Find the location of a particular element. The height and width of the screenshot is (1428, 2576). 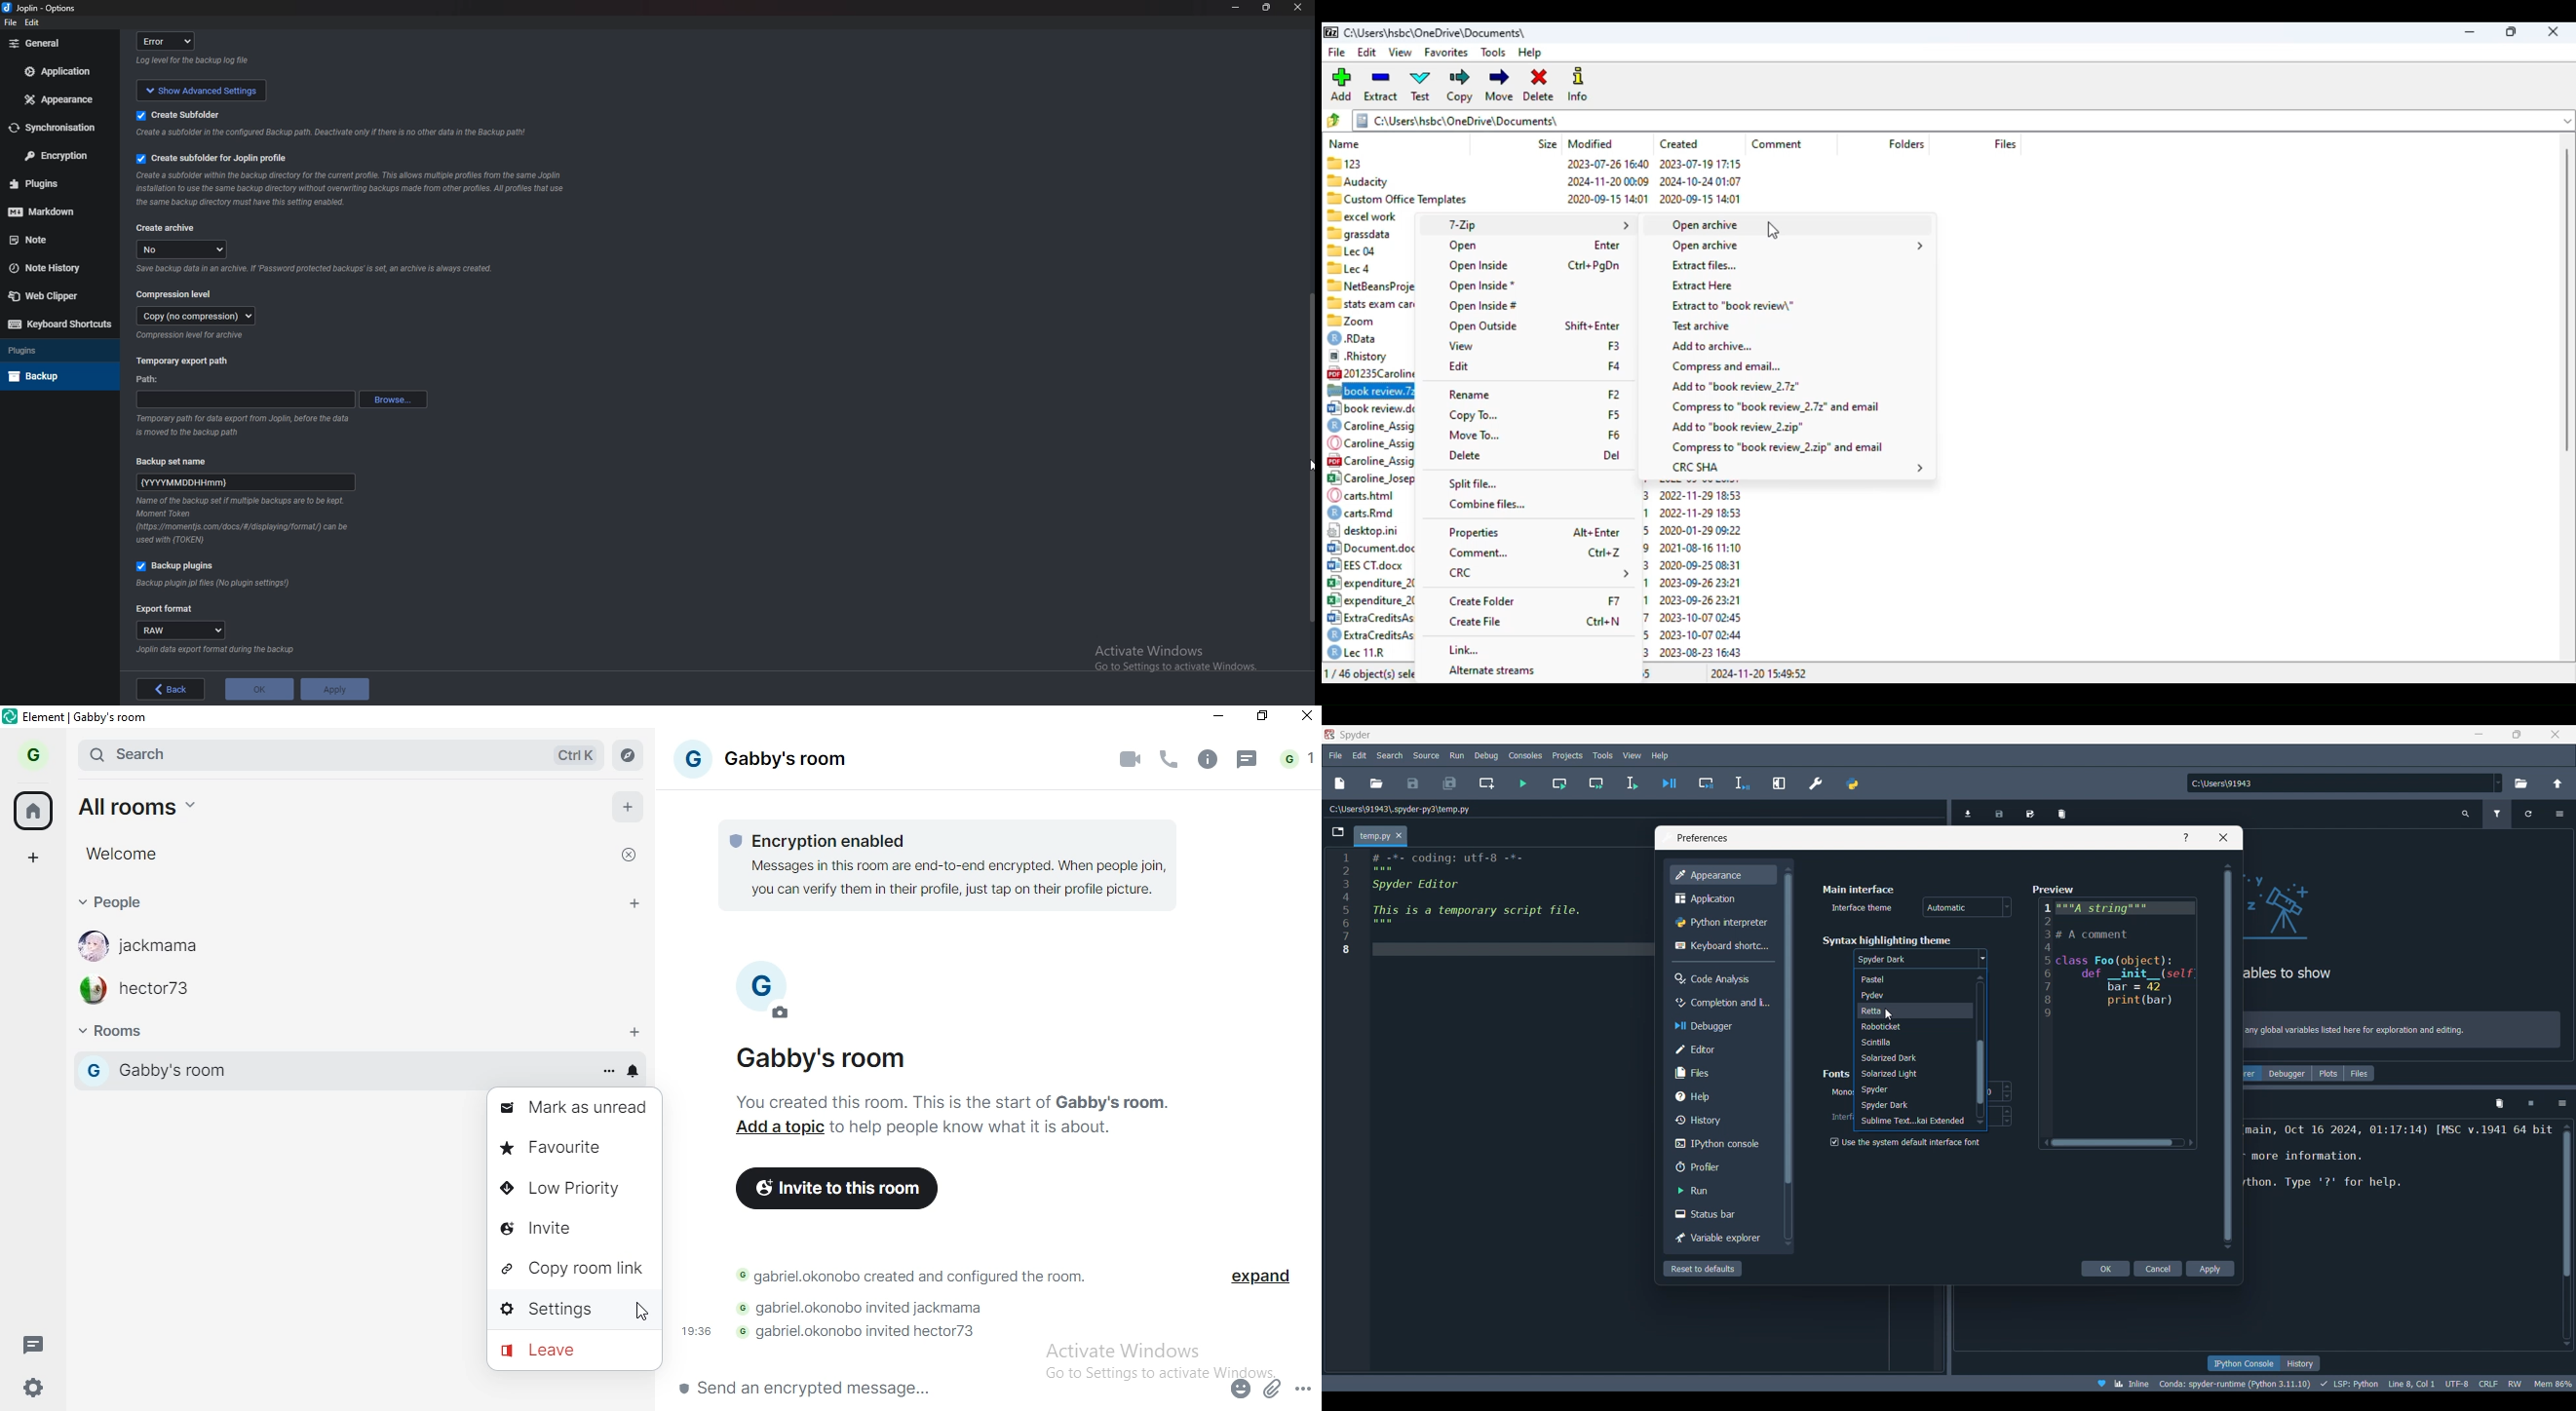

Section title is located at coordinates (1886, 940).